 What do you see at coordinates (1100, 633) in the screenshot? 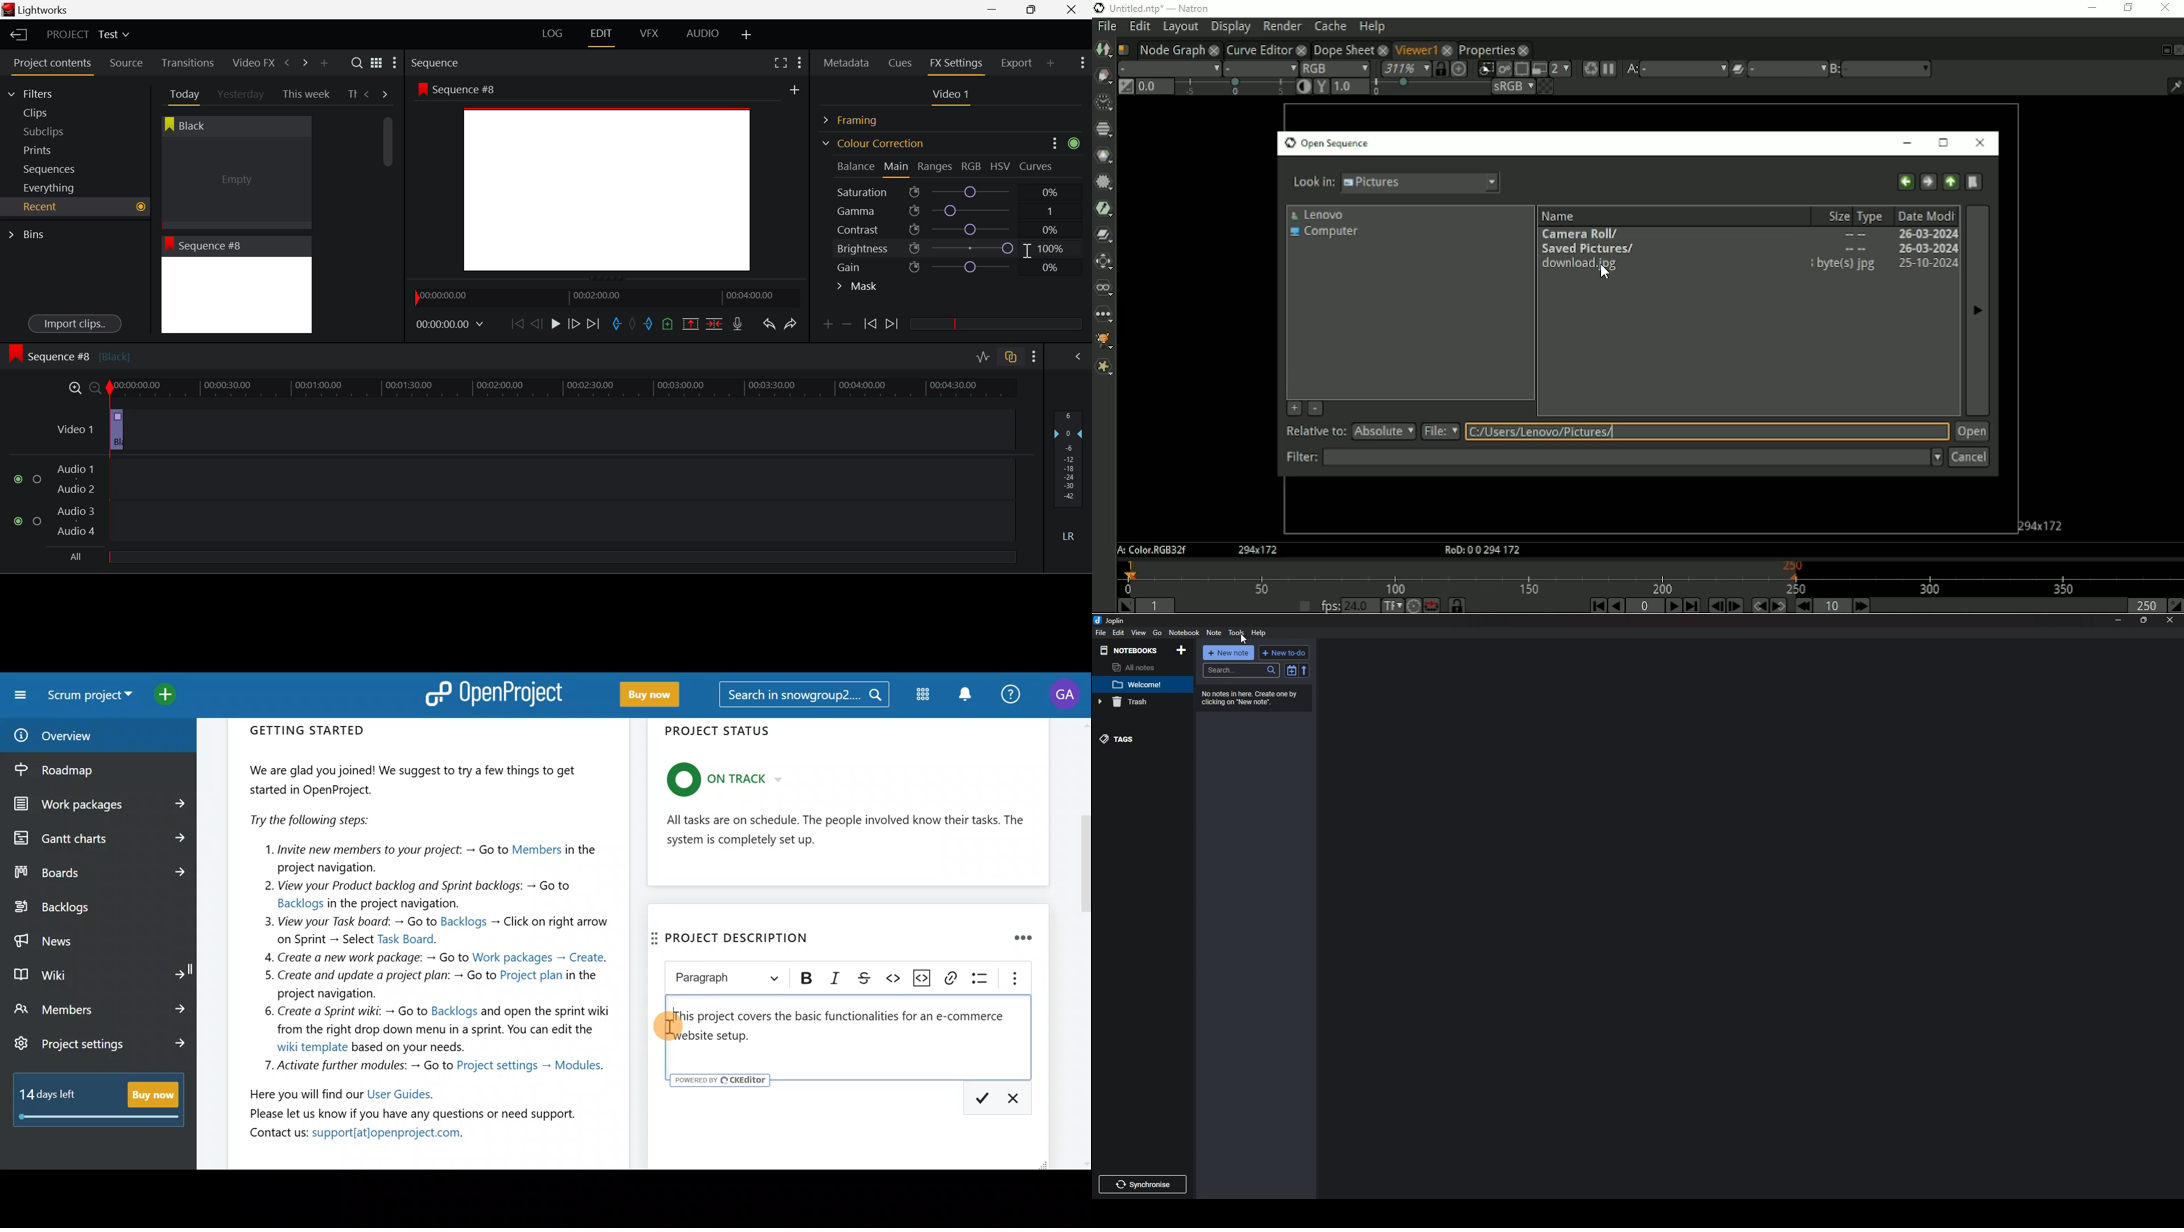
I see `file` at bounding box center [1100, 633].